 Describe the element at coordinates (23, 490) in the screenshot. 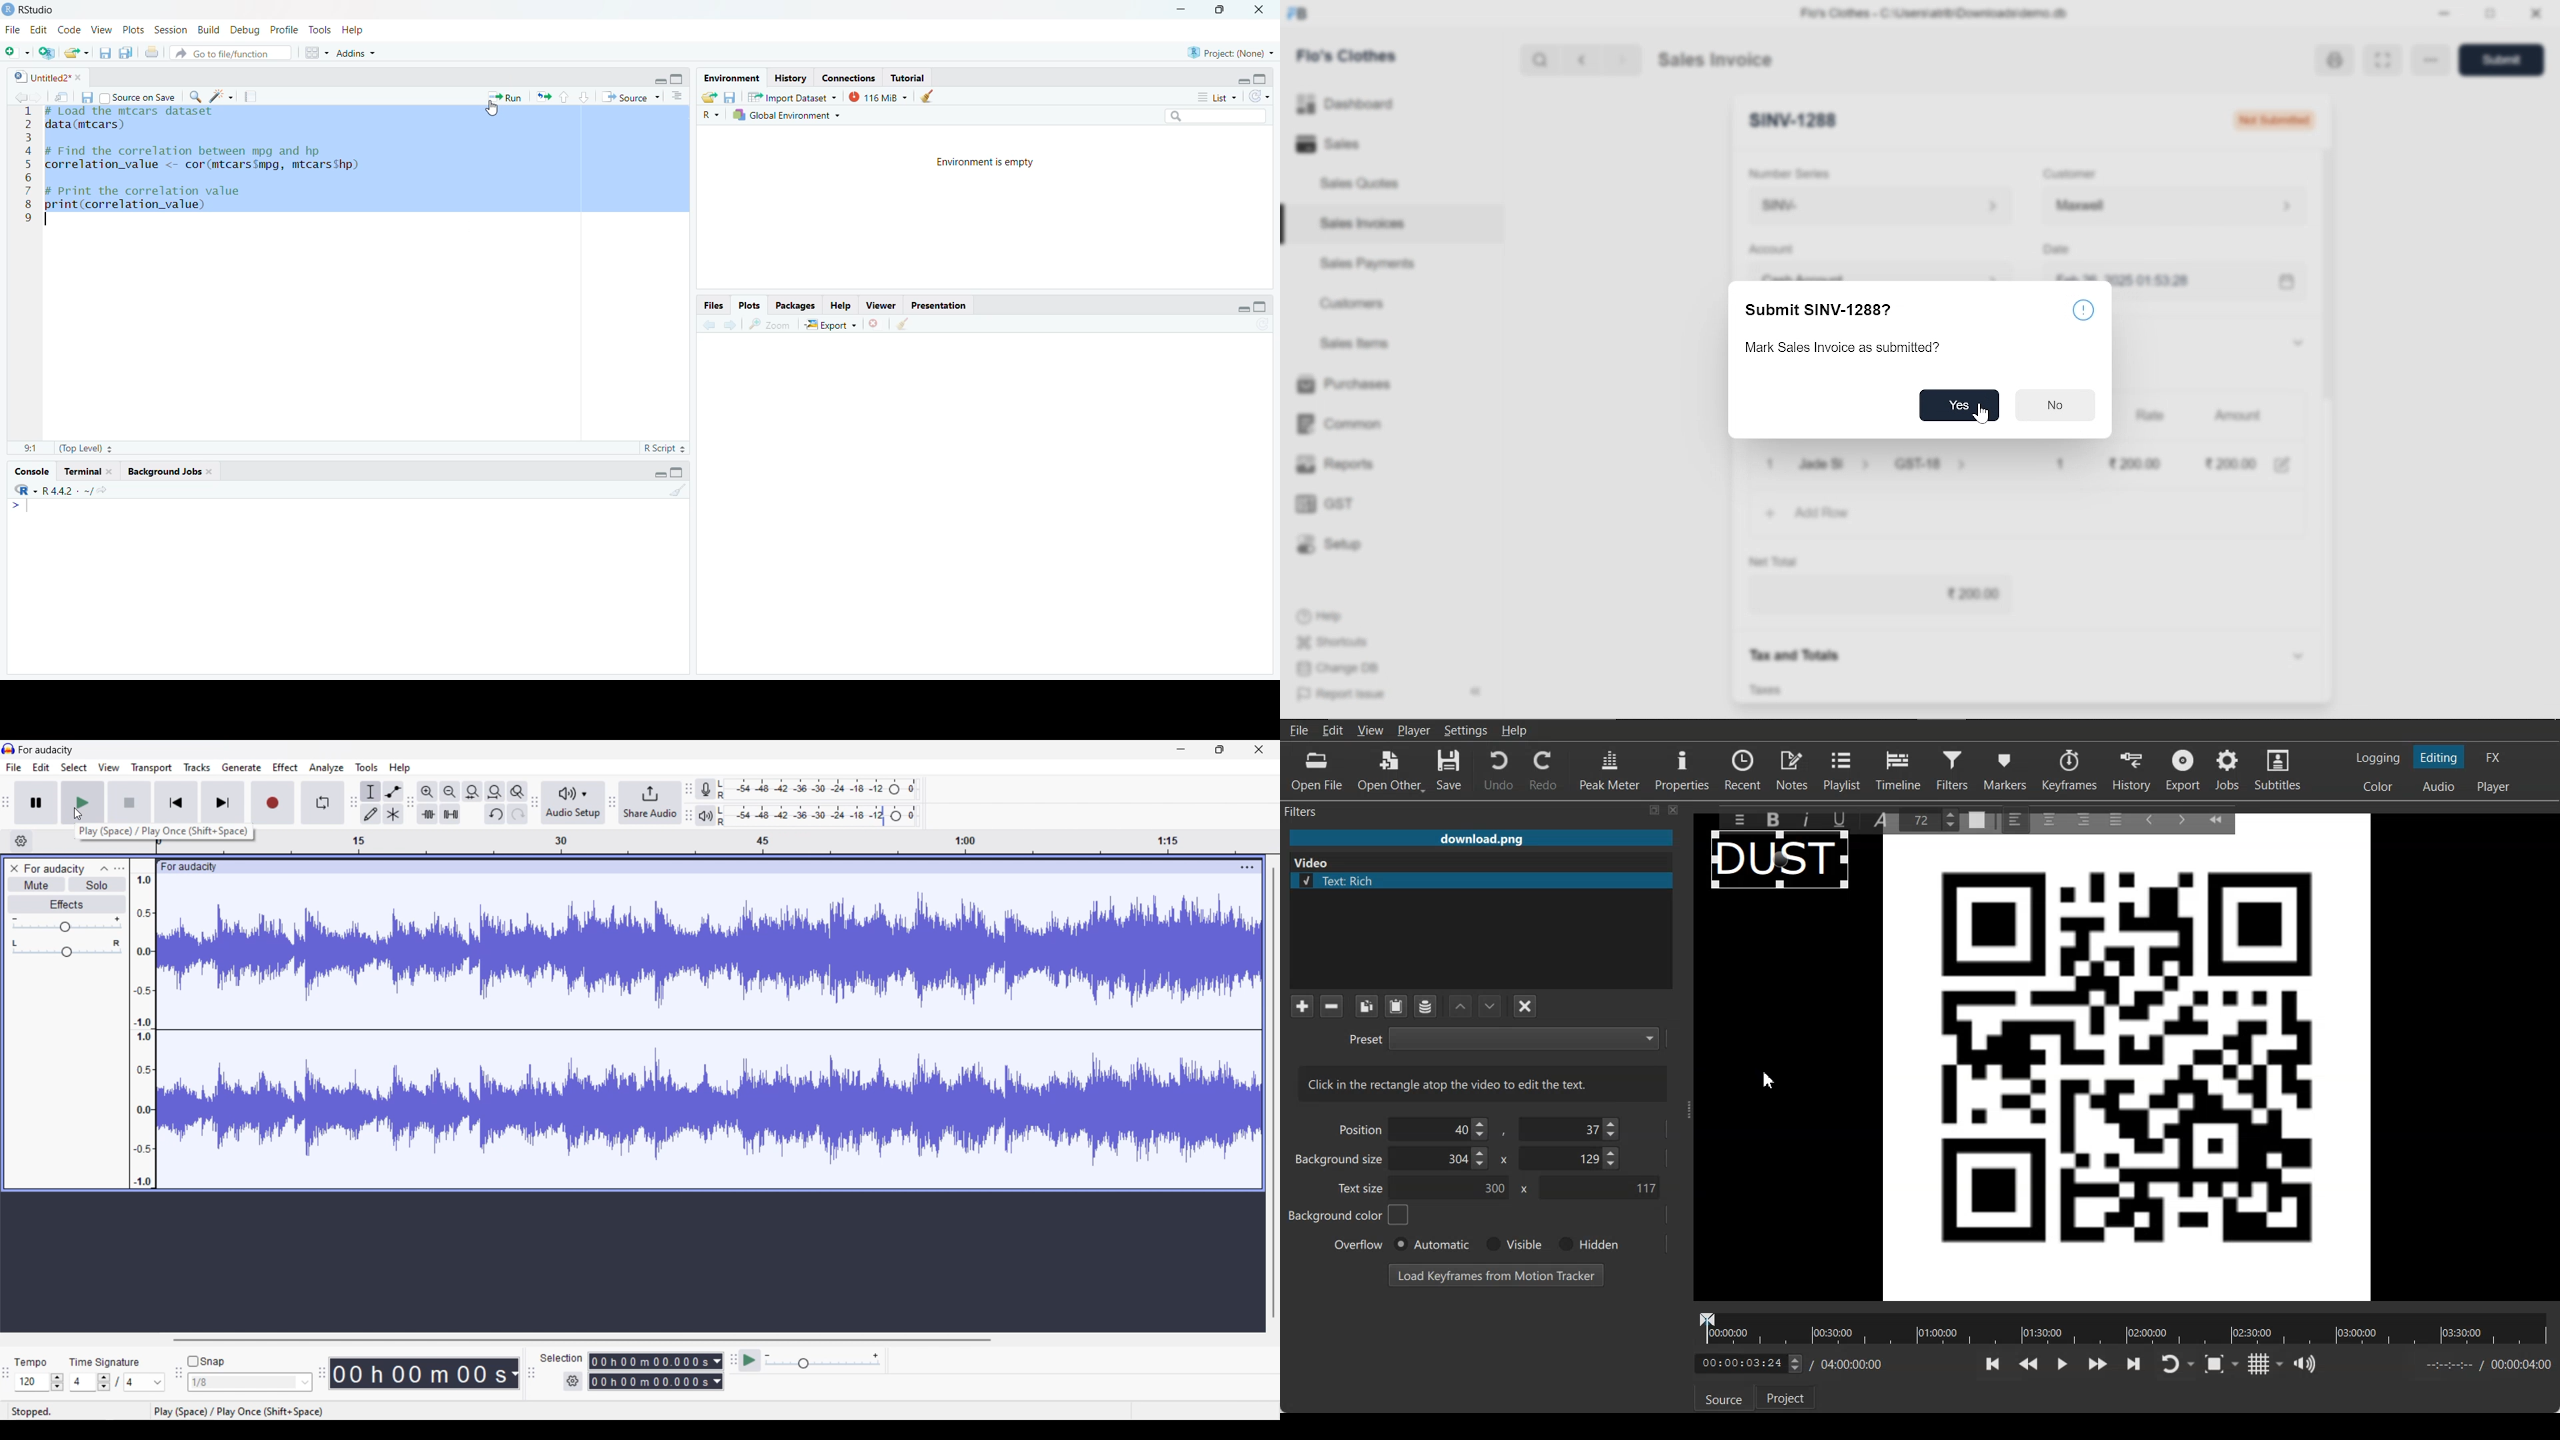

I see `R` at that location.